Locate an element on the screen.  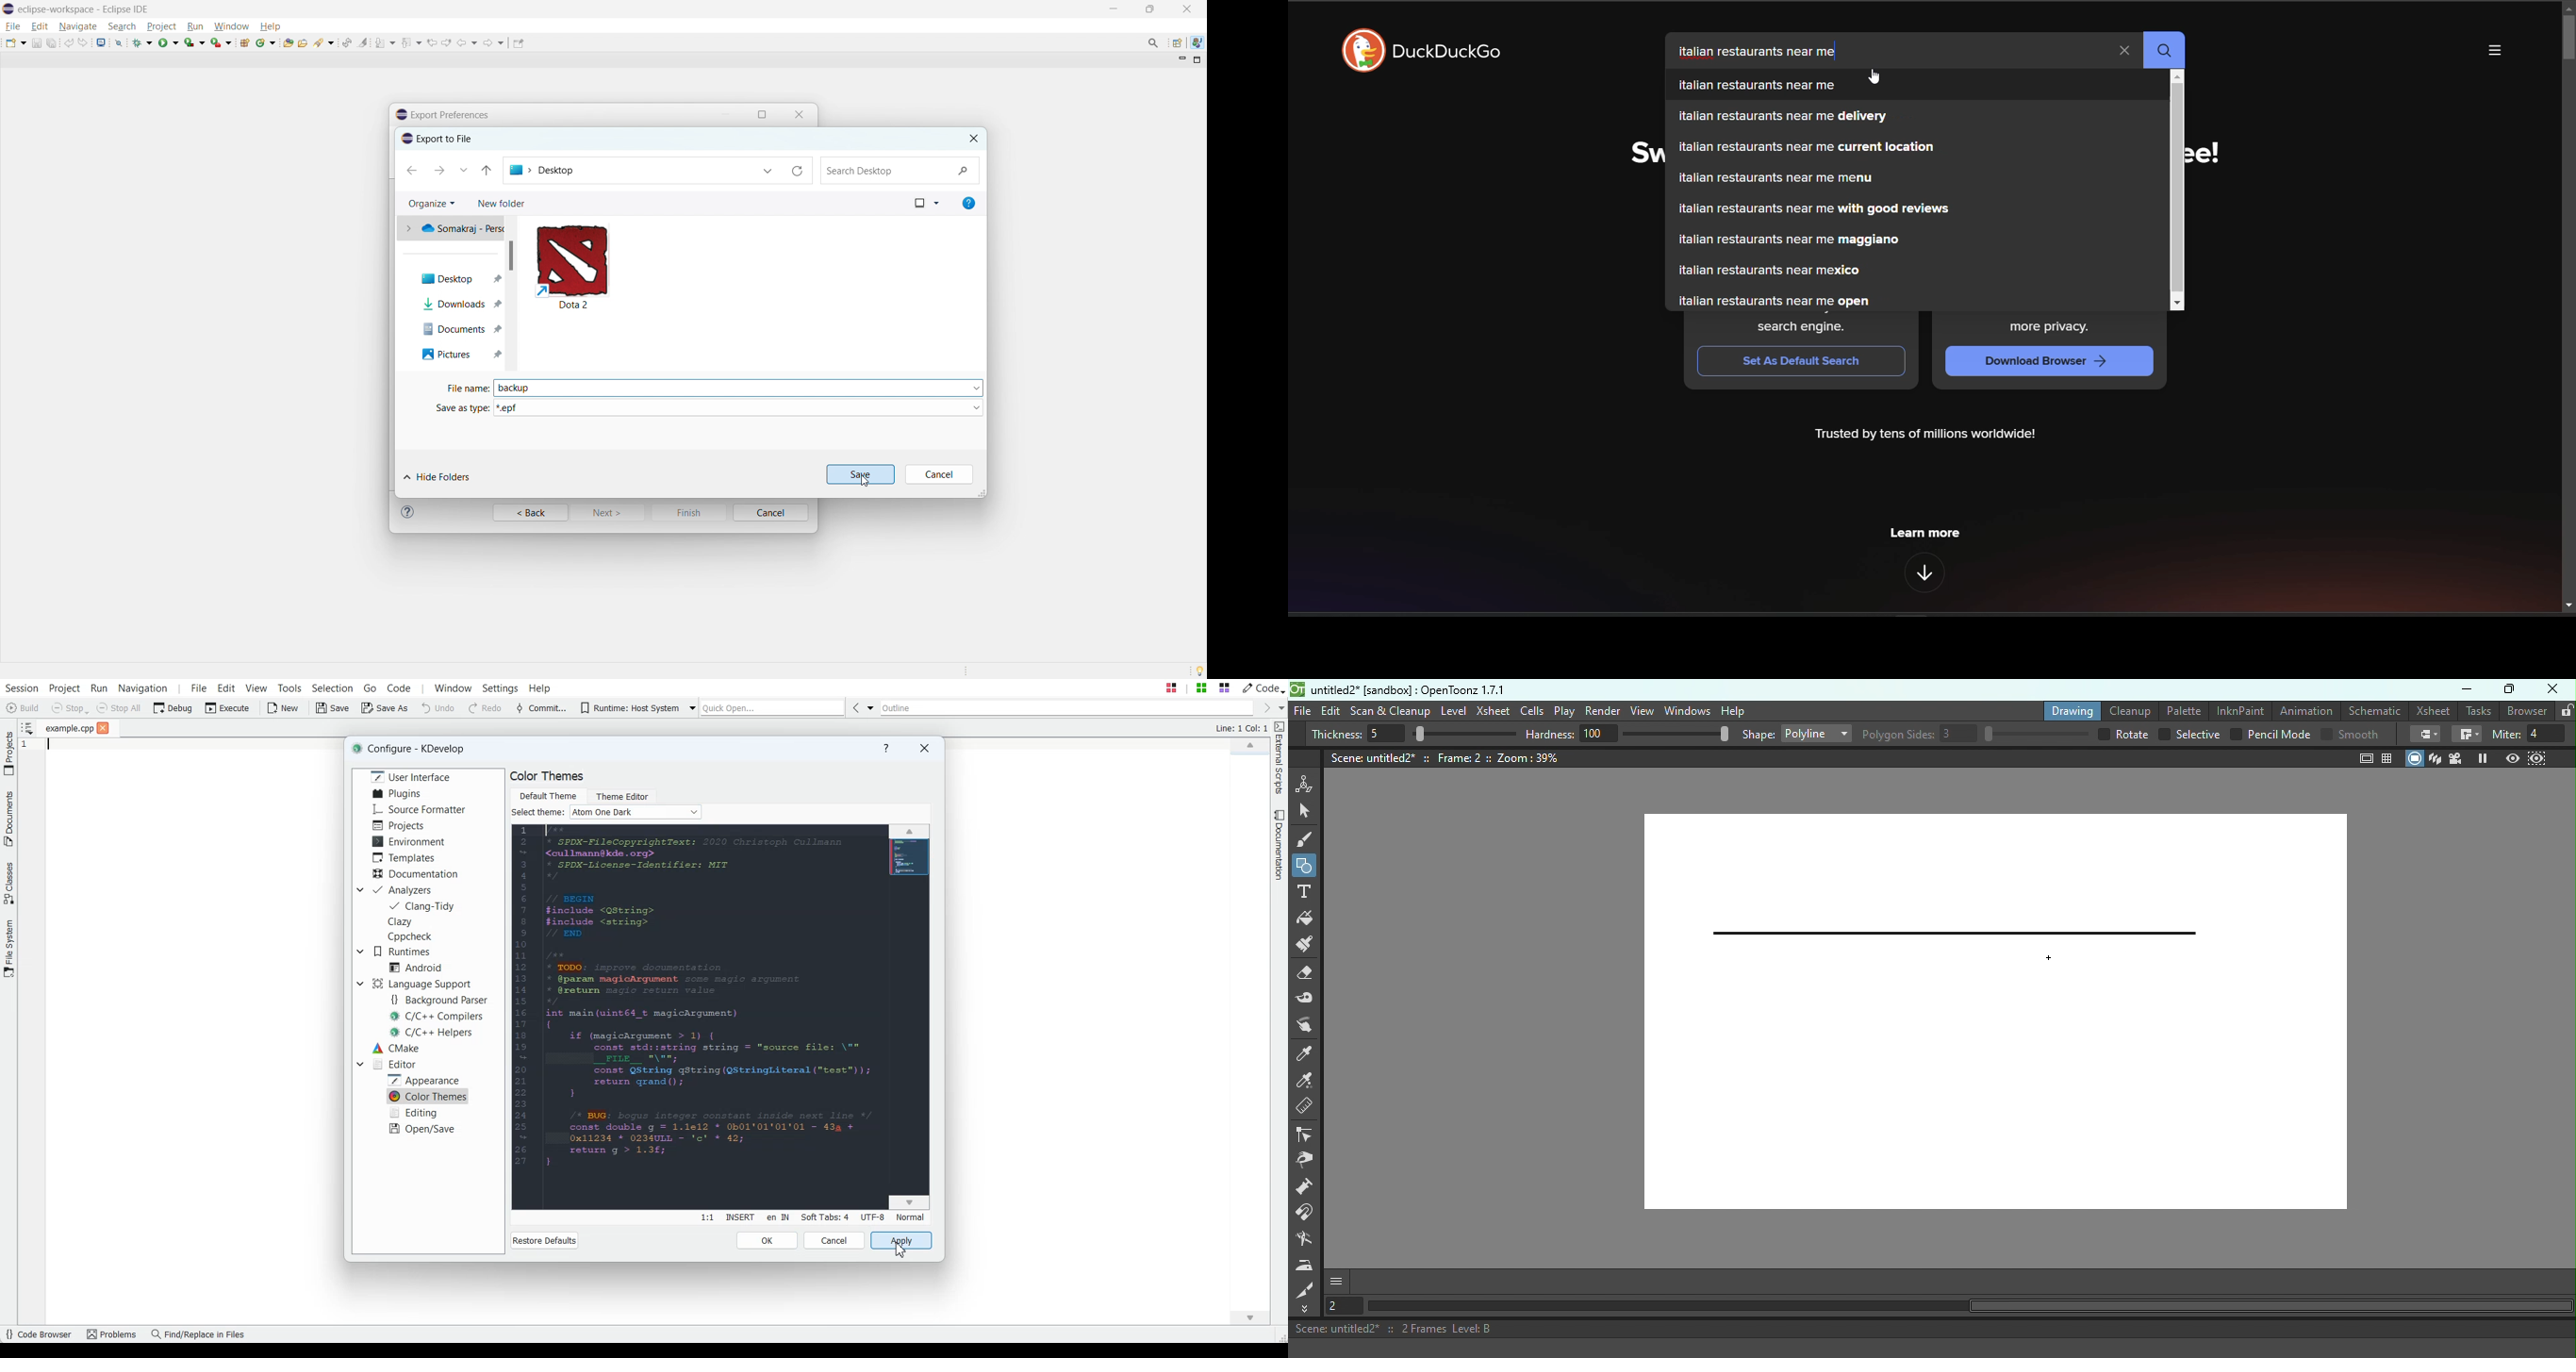
java is located at coordinates (1197, 41).